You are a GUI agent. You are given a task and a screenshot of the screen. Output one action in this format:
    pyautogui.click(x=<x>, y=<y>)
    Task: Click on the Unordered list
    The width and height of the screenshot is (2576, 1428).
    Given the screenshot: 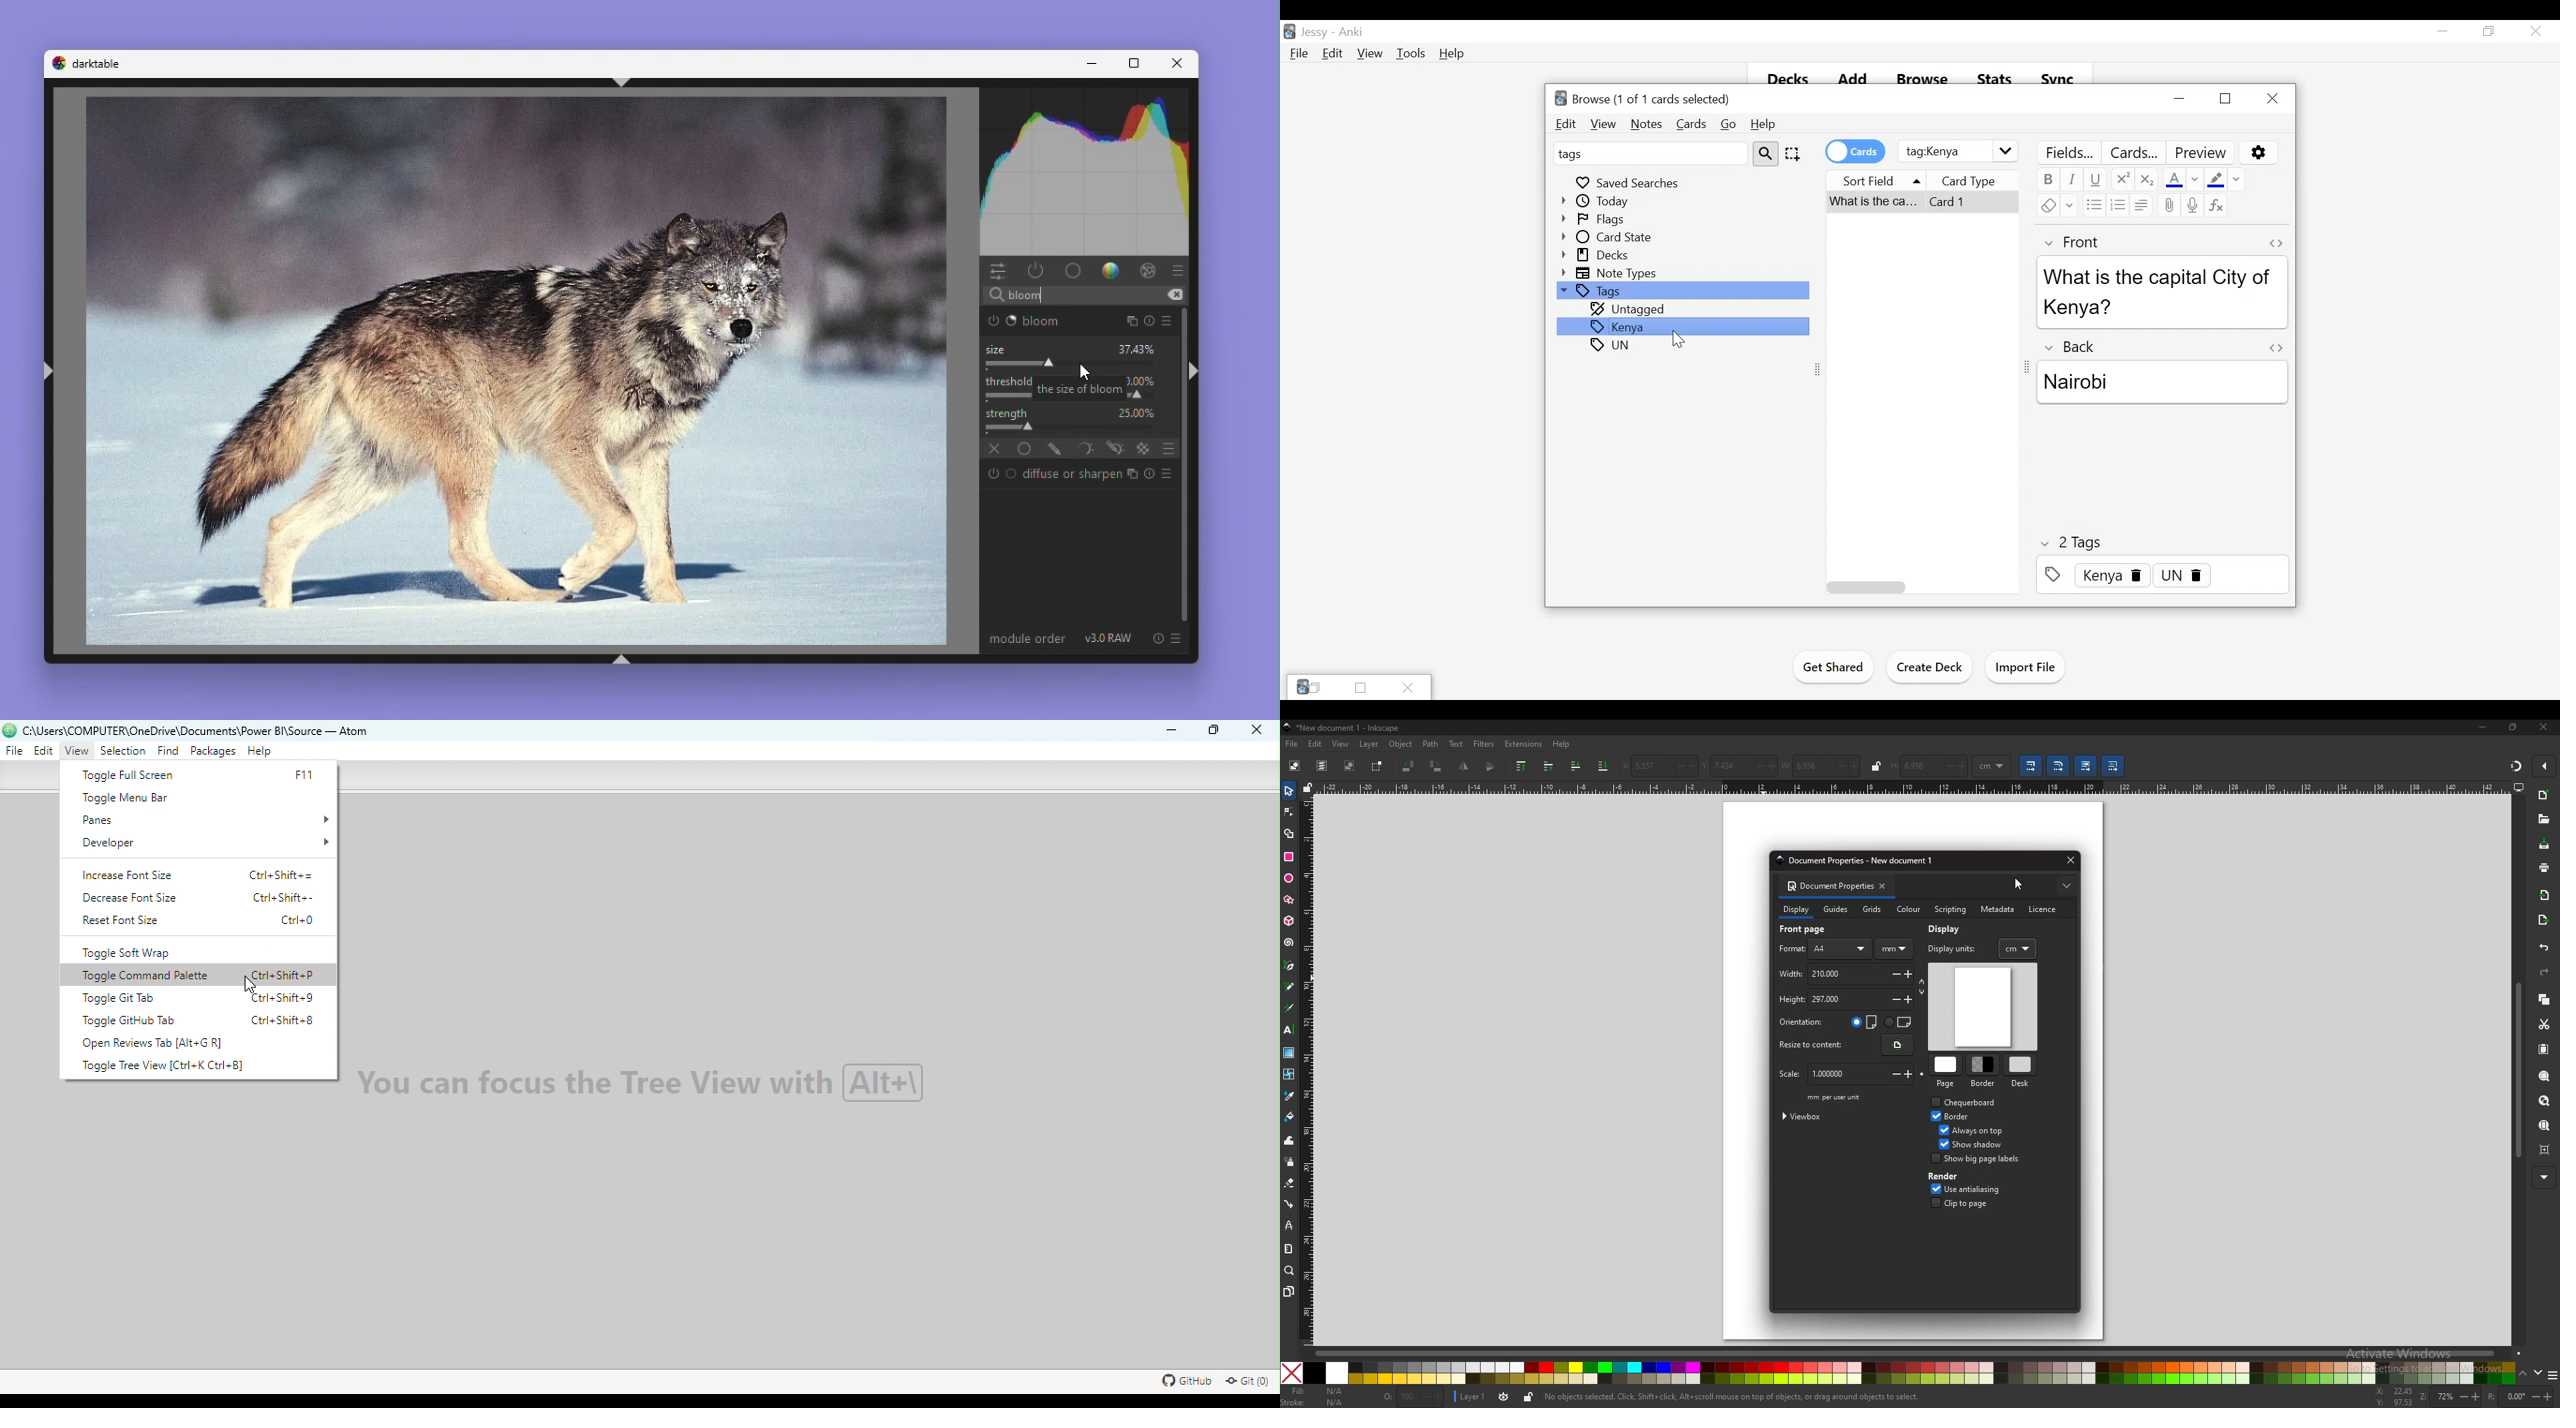 What is the action you would take?
    pyautogui.click(x=2094, y=205)
    